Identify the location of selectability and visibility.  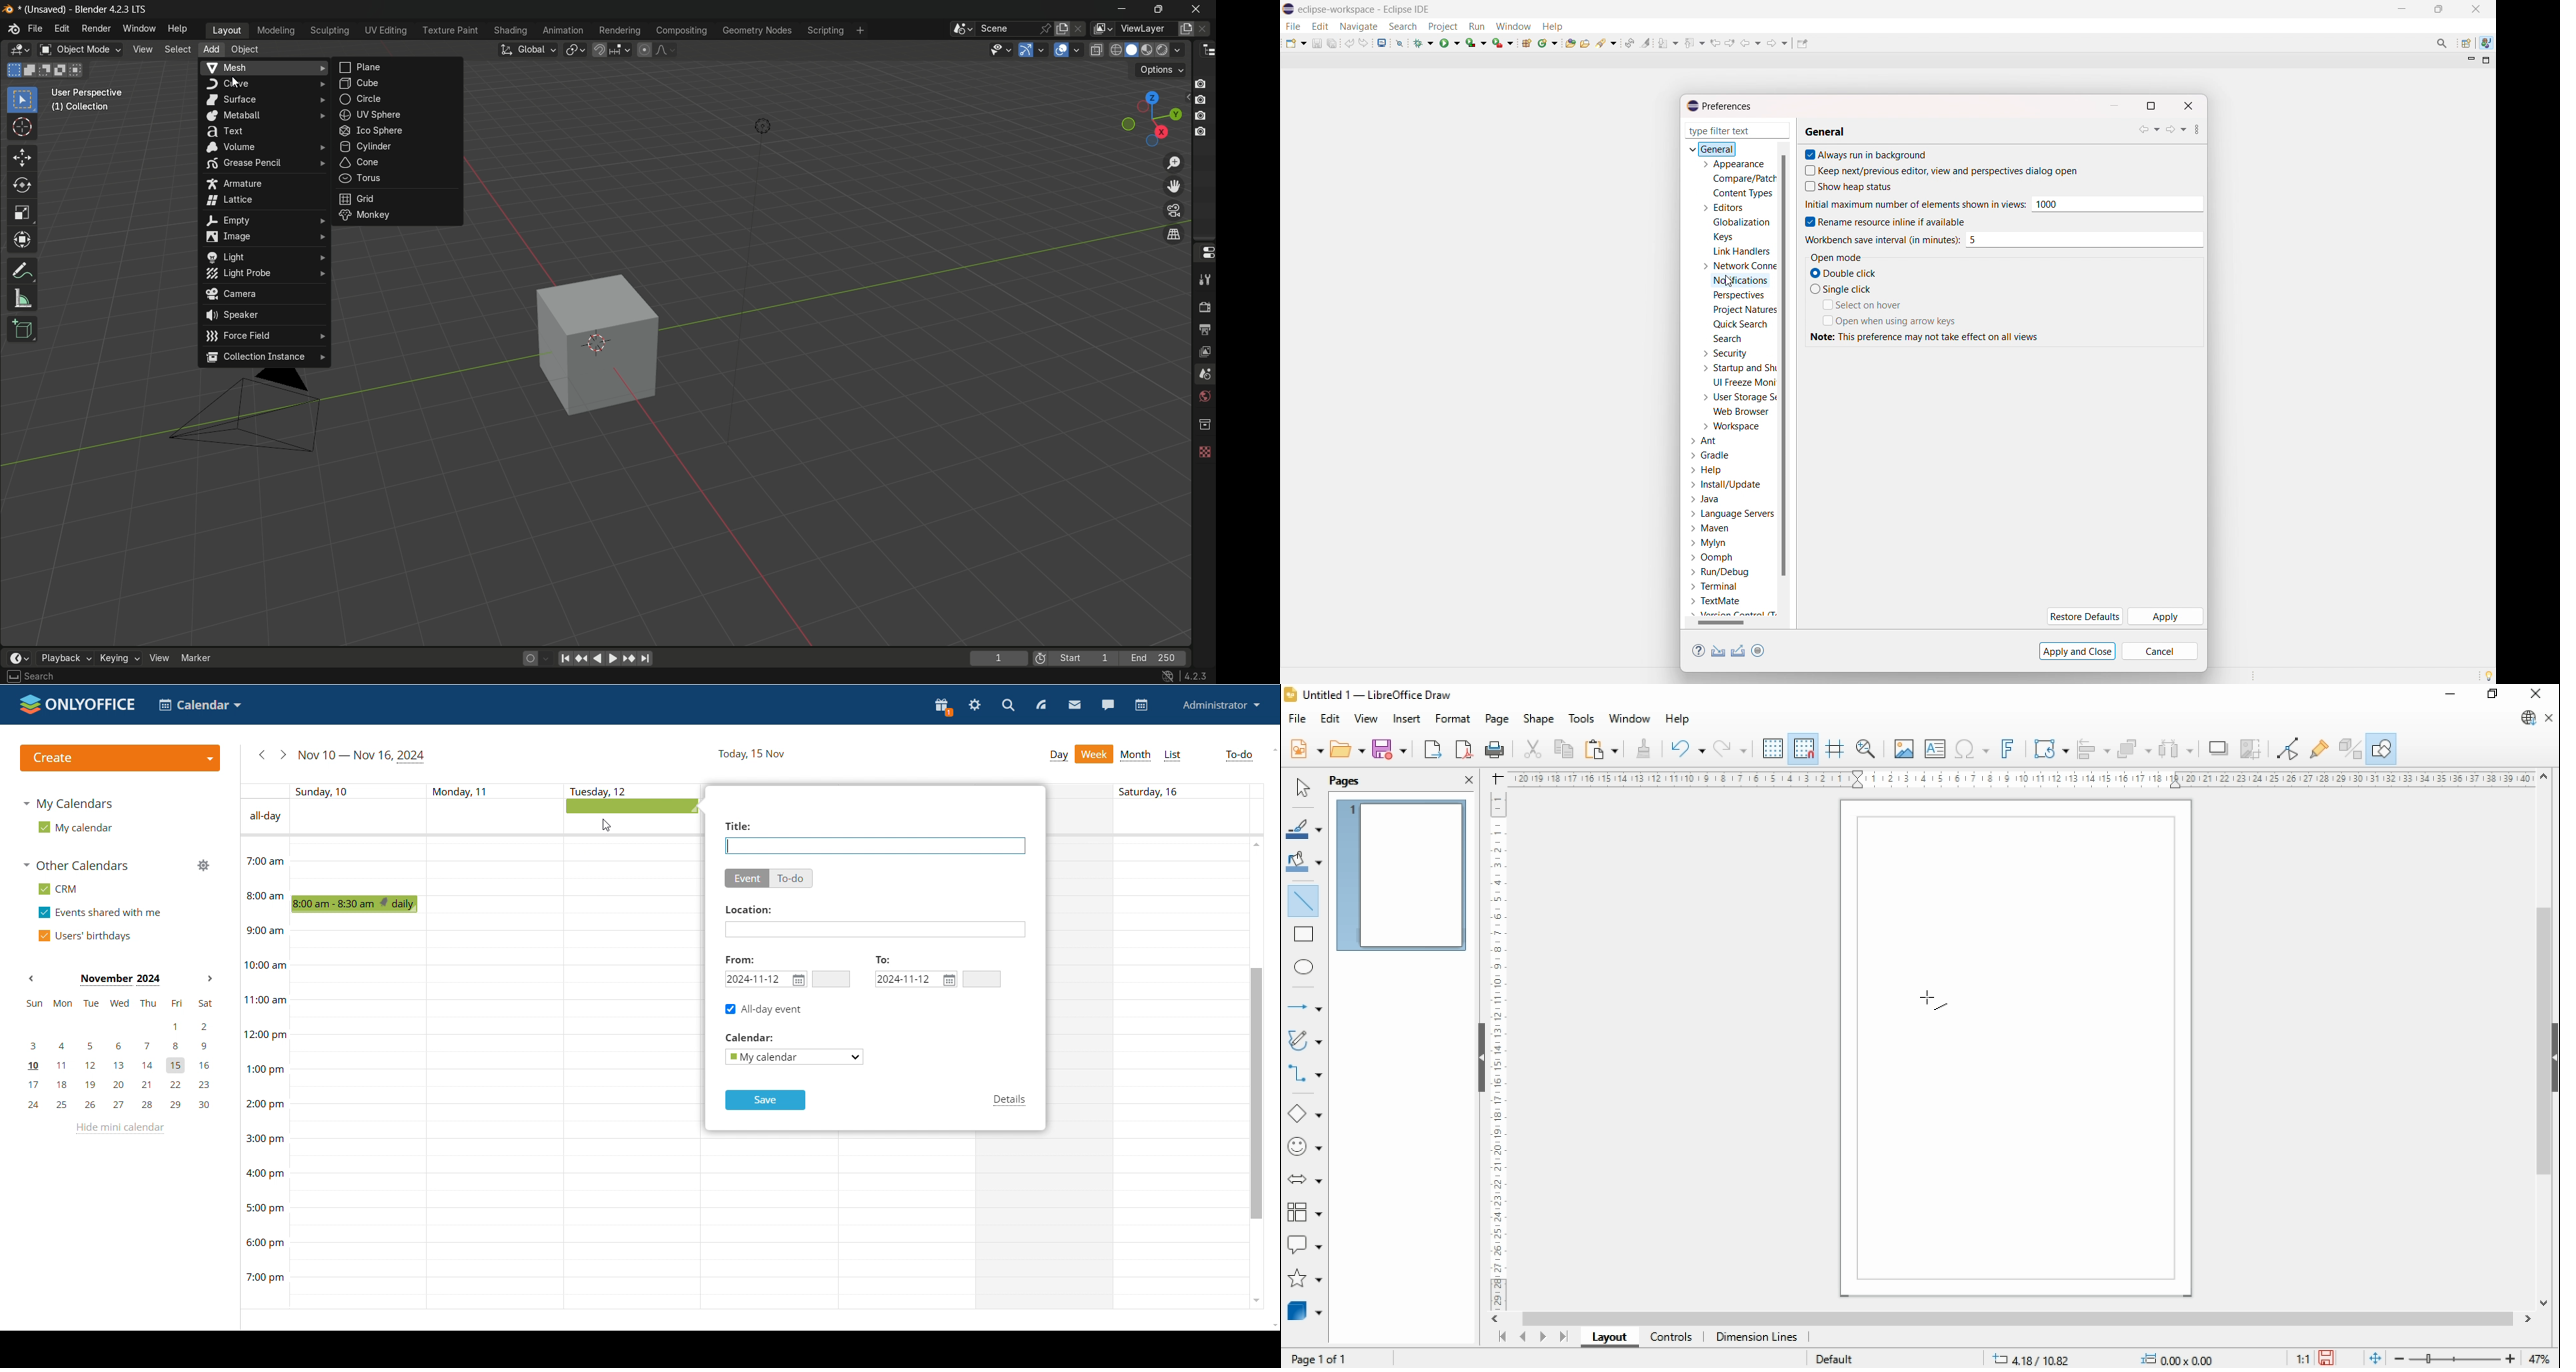
(1000, 49).